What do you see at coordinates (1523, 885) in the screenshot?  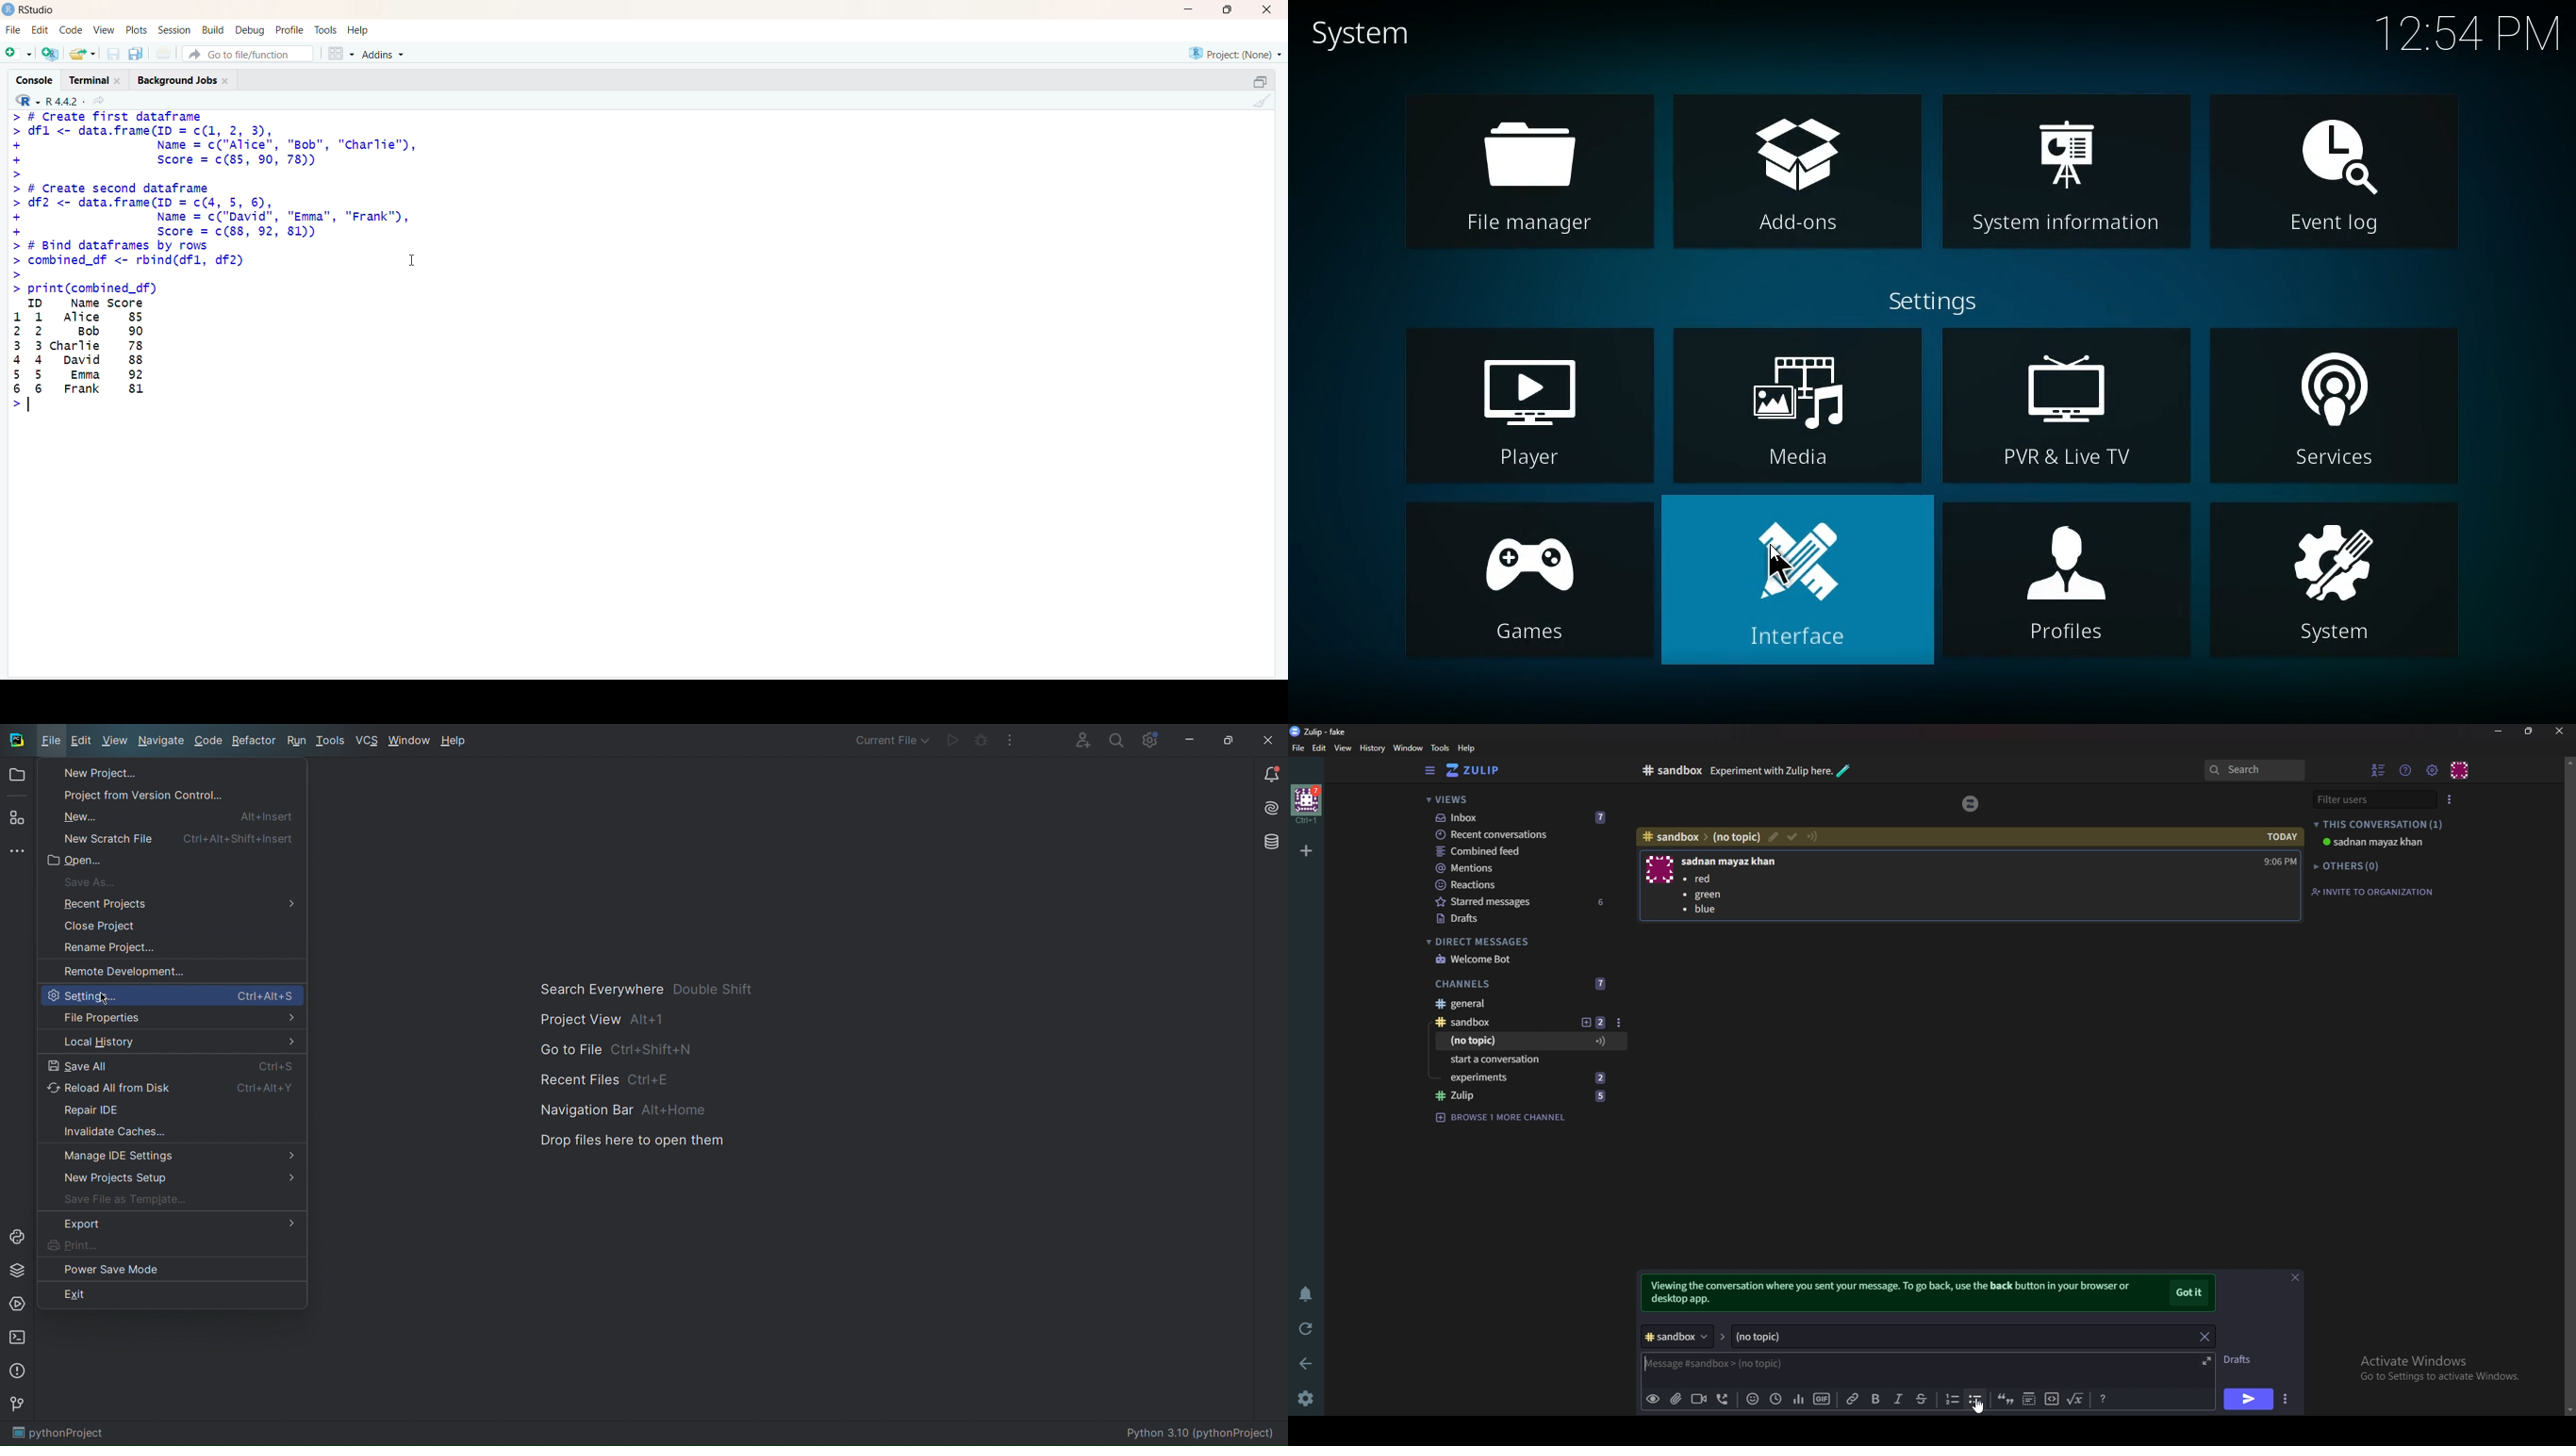 I see `Reactions` at bounding box center [1523, 885].